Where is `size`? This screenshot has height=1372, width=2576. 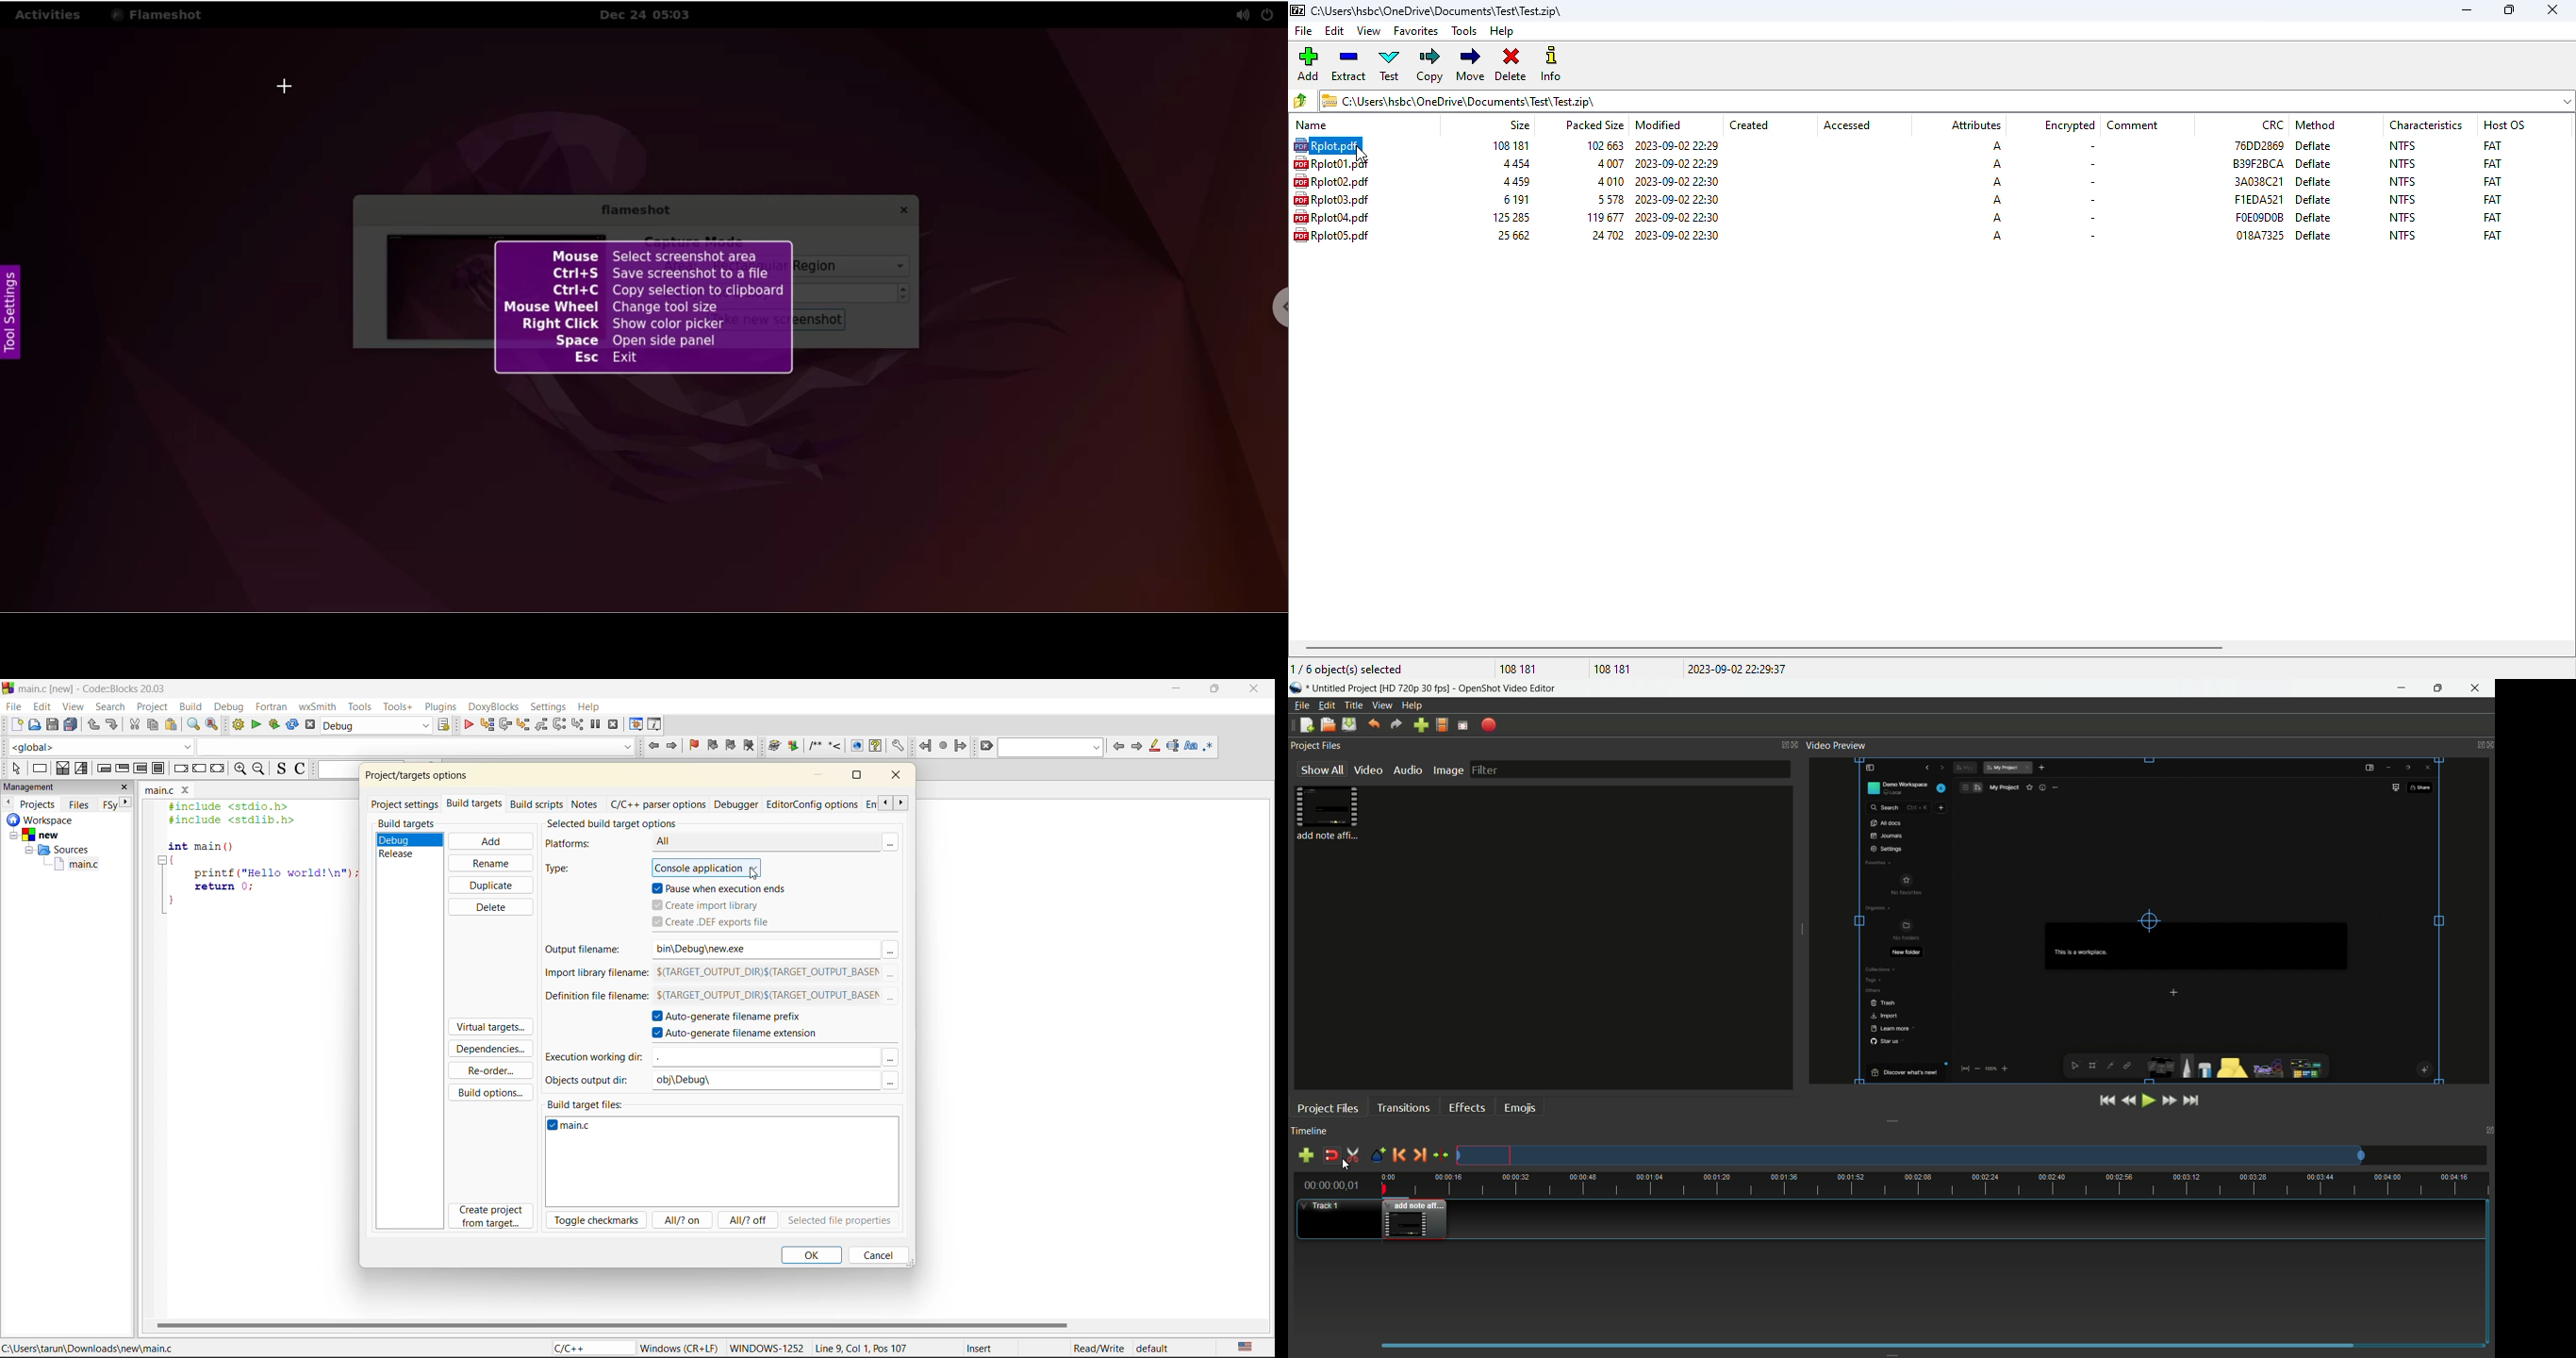
size is located at coordinates (1512, 235).